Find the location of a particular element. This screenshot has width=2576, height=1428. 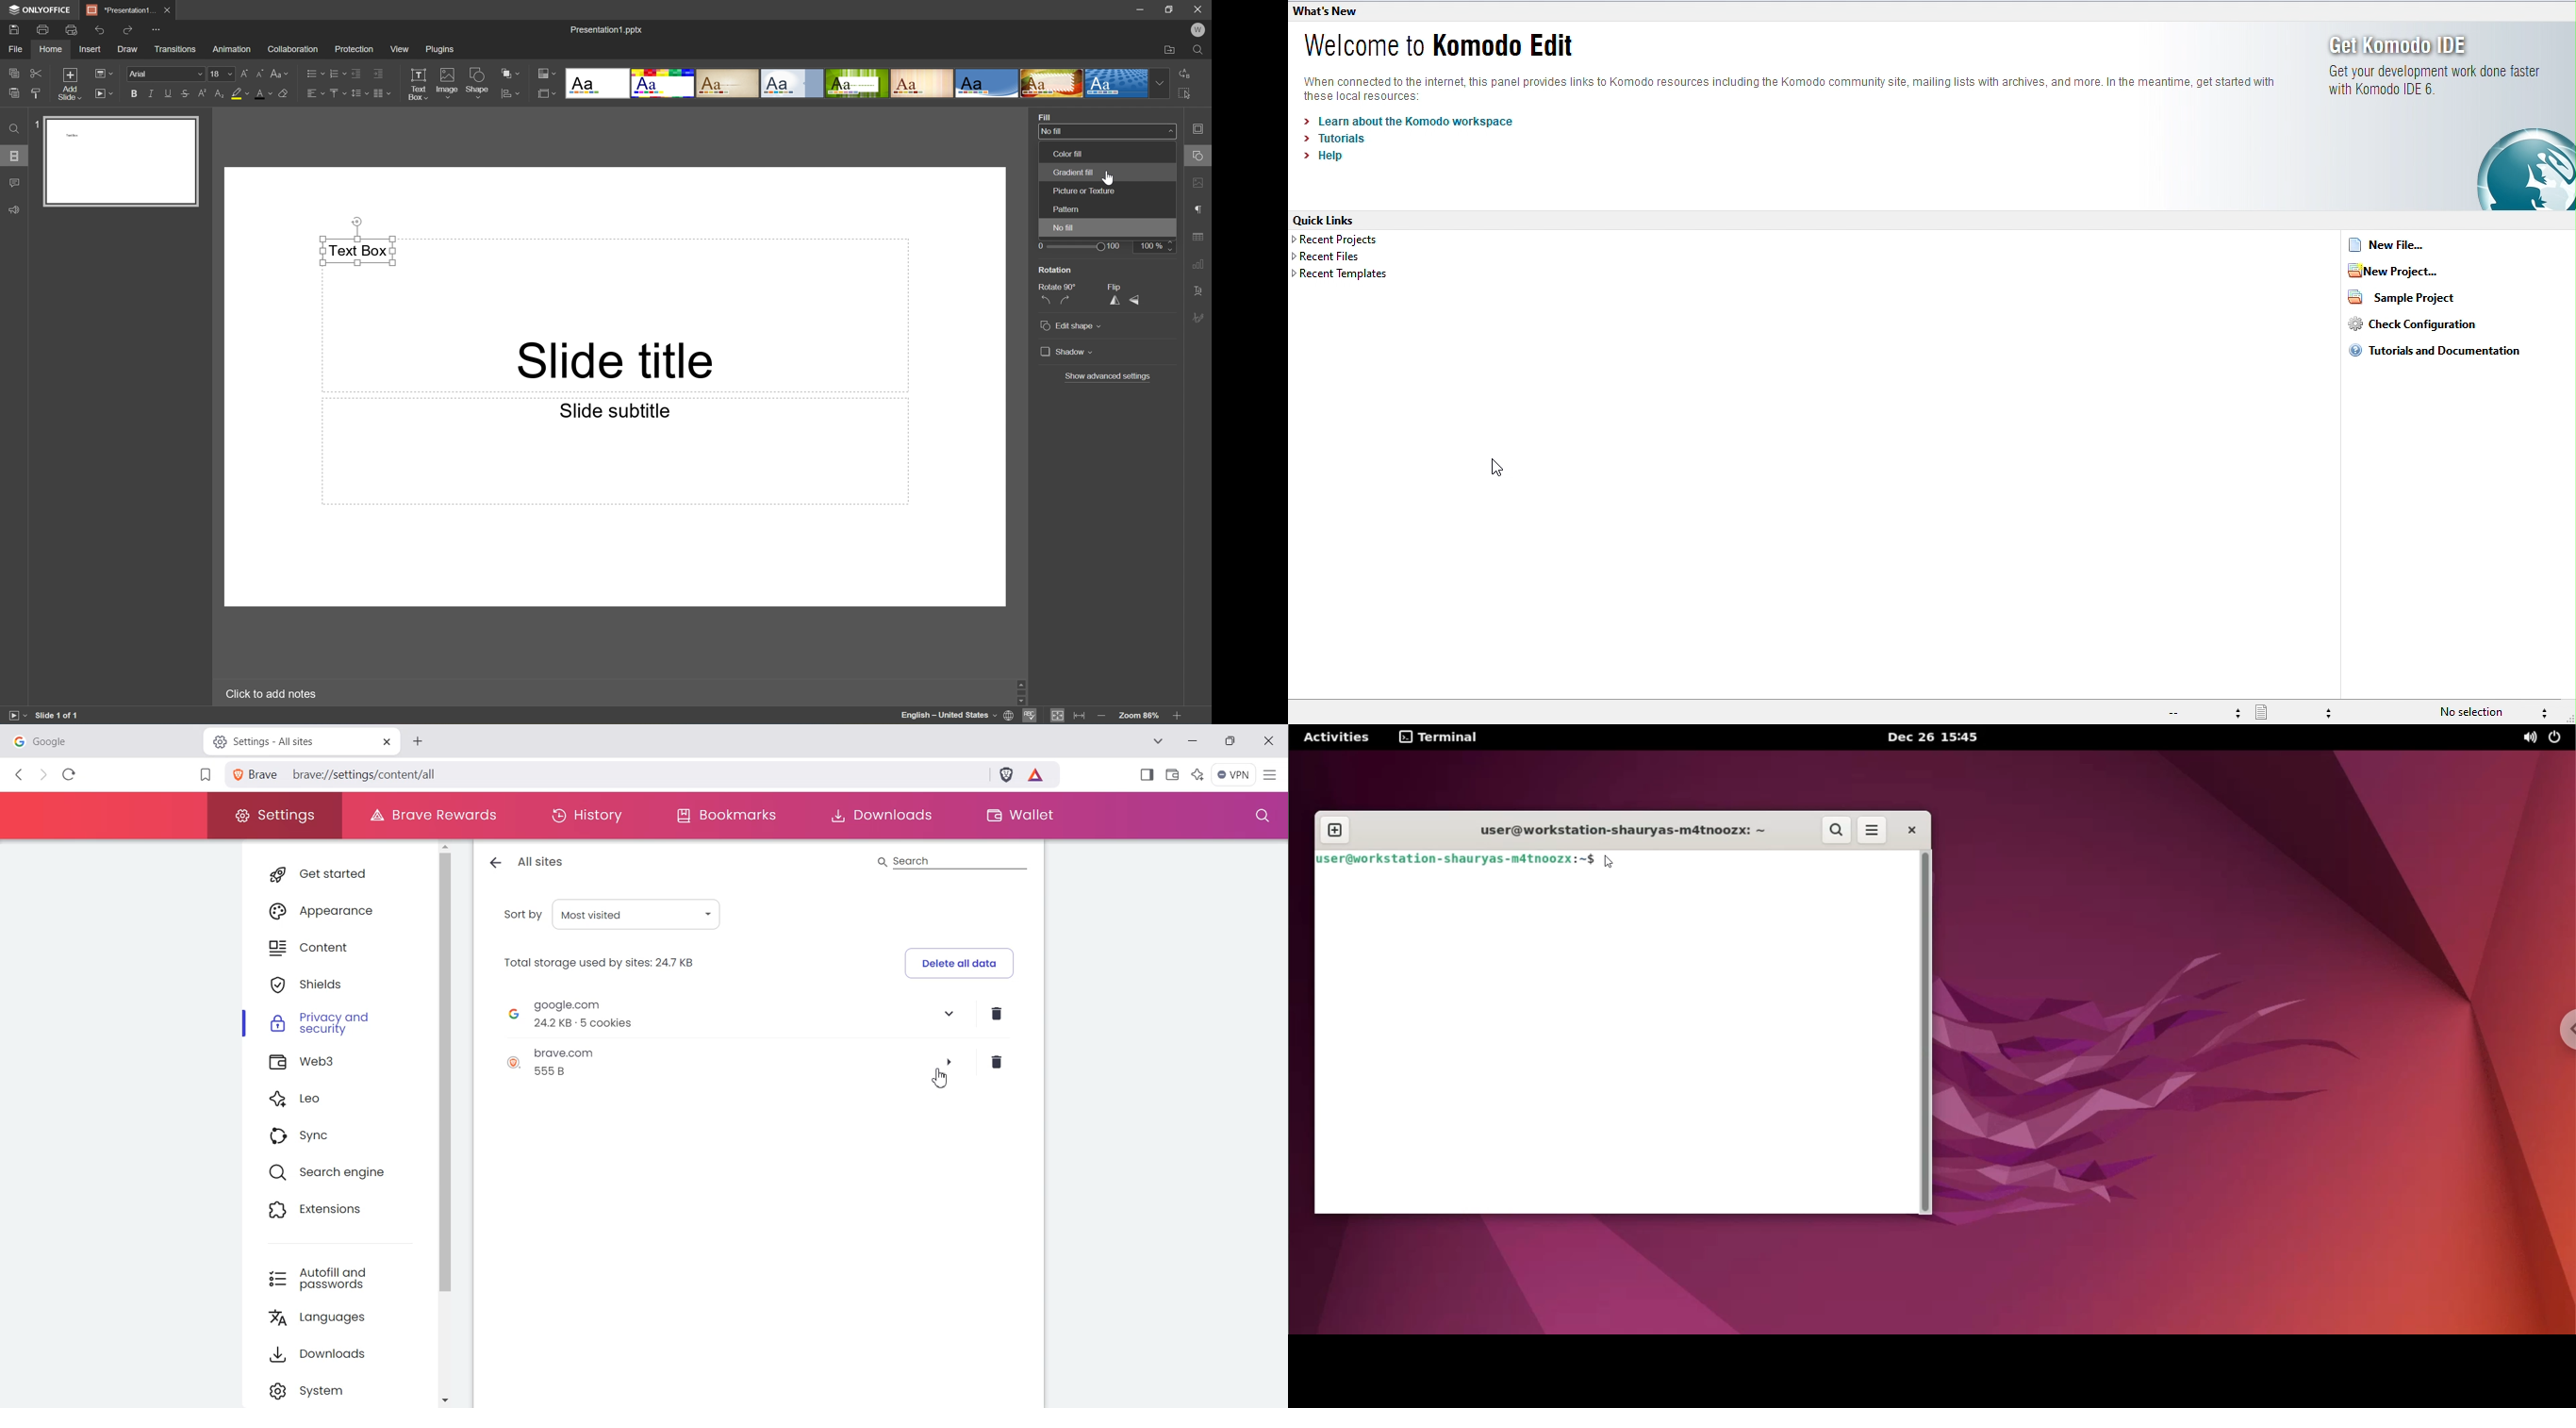

Quick print is located at coordinates (70, 30).